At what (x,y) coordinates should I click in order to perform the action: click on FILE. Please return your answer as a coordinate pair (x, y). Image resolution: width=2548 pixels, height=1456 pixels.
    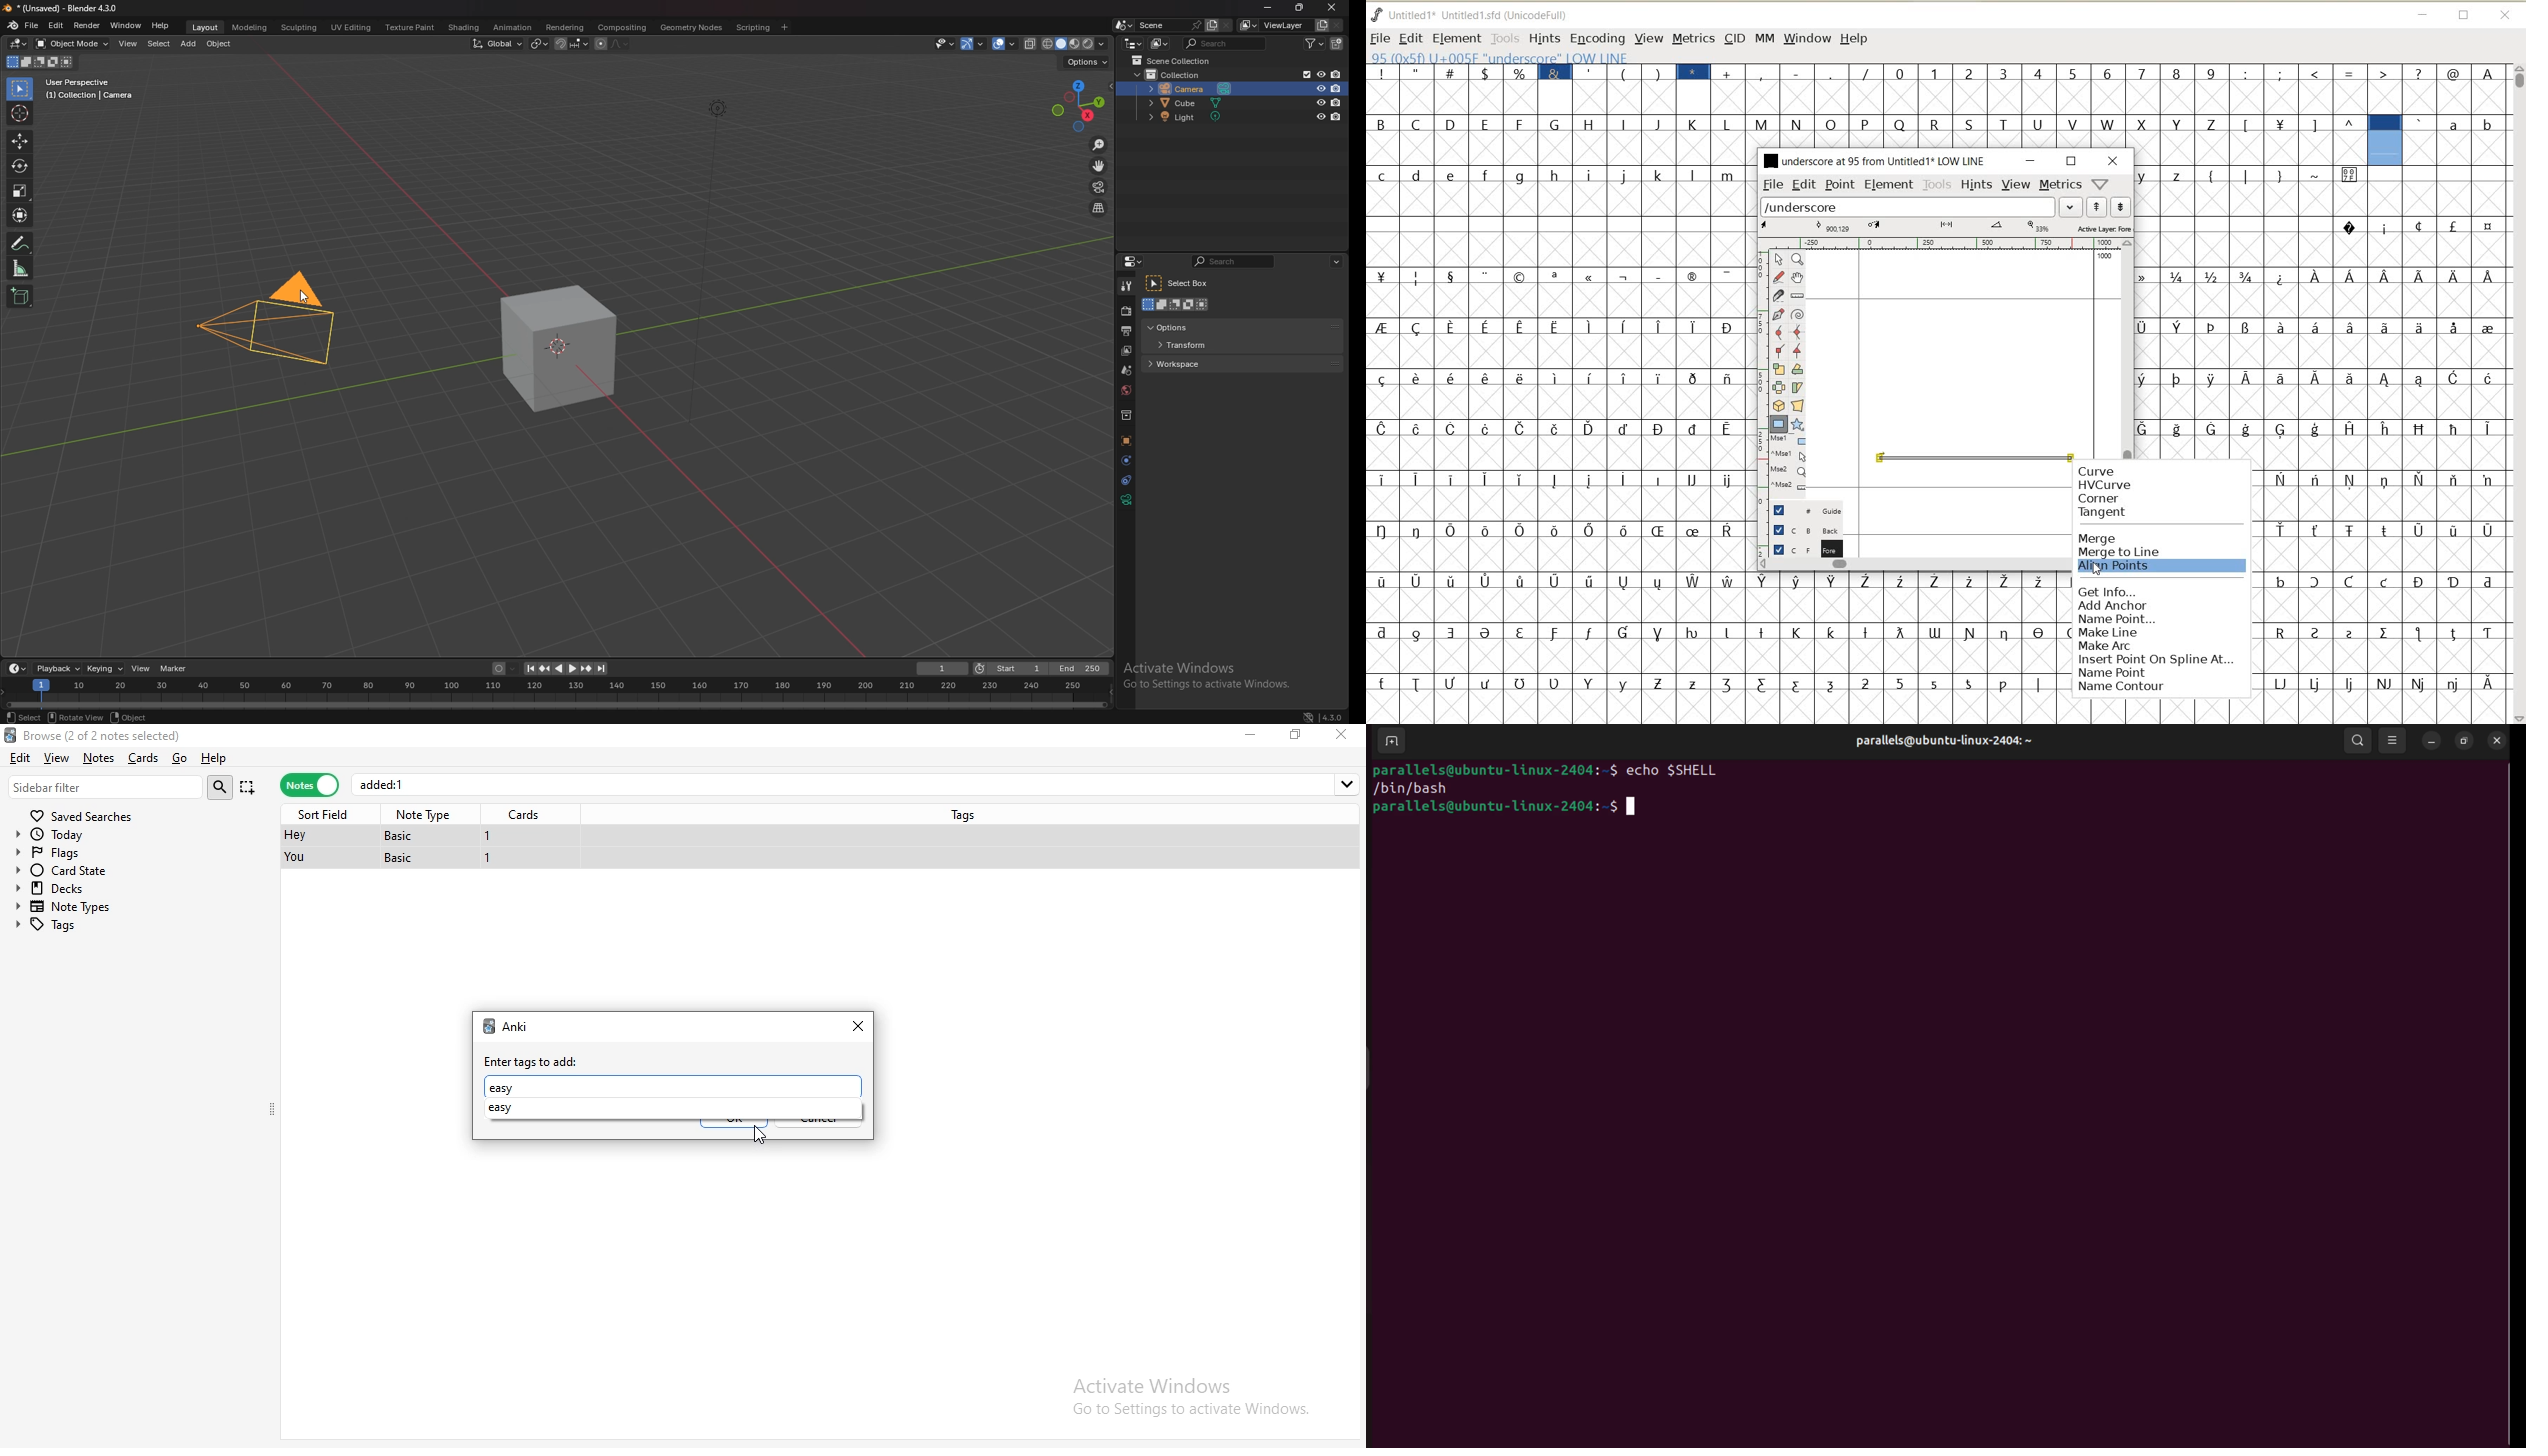
    Looking at the image, I should click on (1772, 185).